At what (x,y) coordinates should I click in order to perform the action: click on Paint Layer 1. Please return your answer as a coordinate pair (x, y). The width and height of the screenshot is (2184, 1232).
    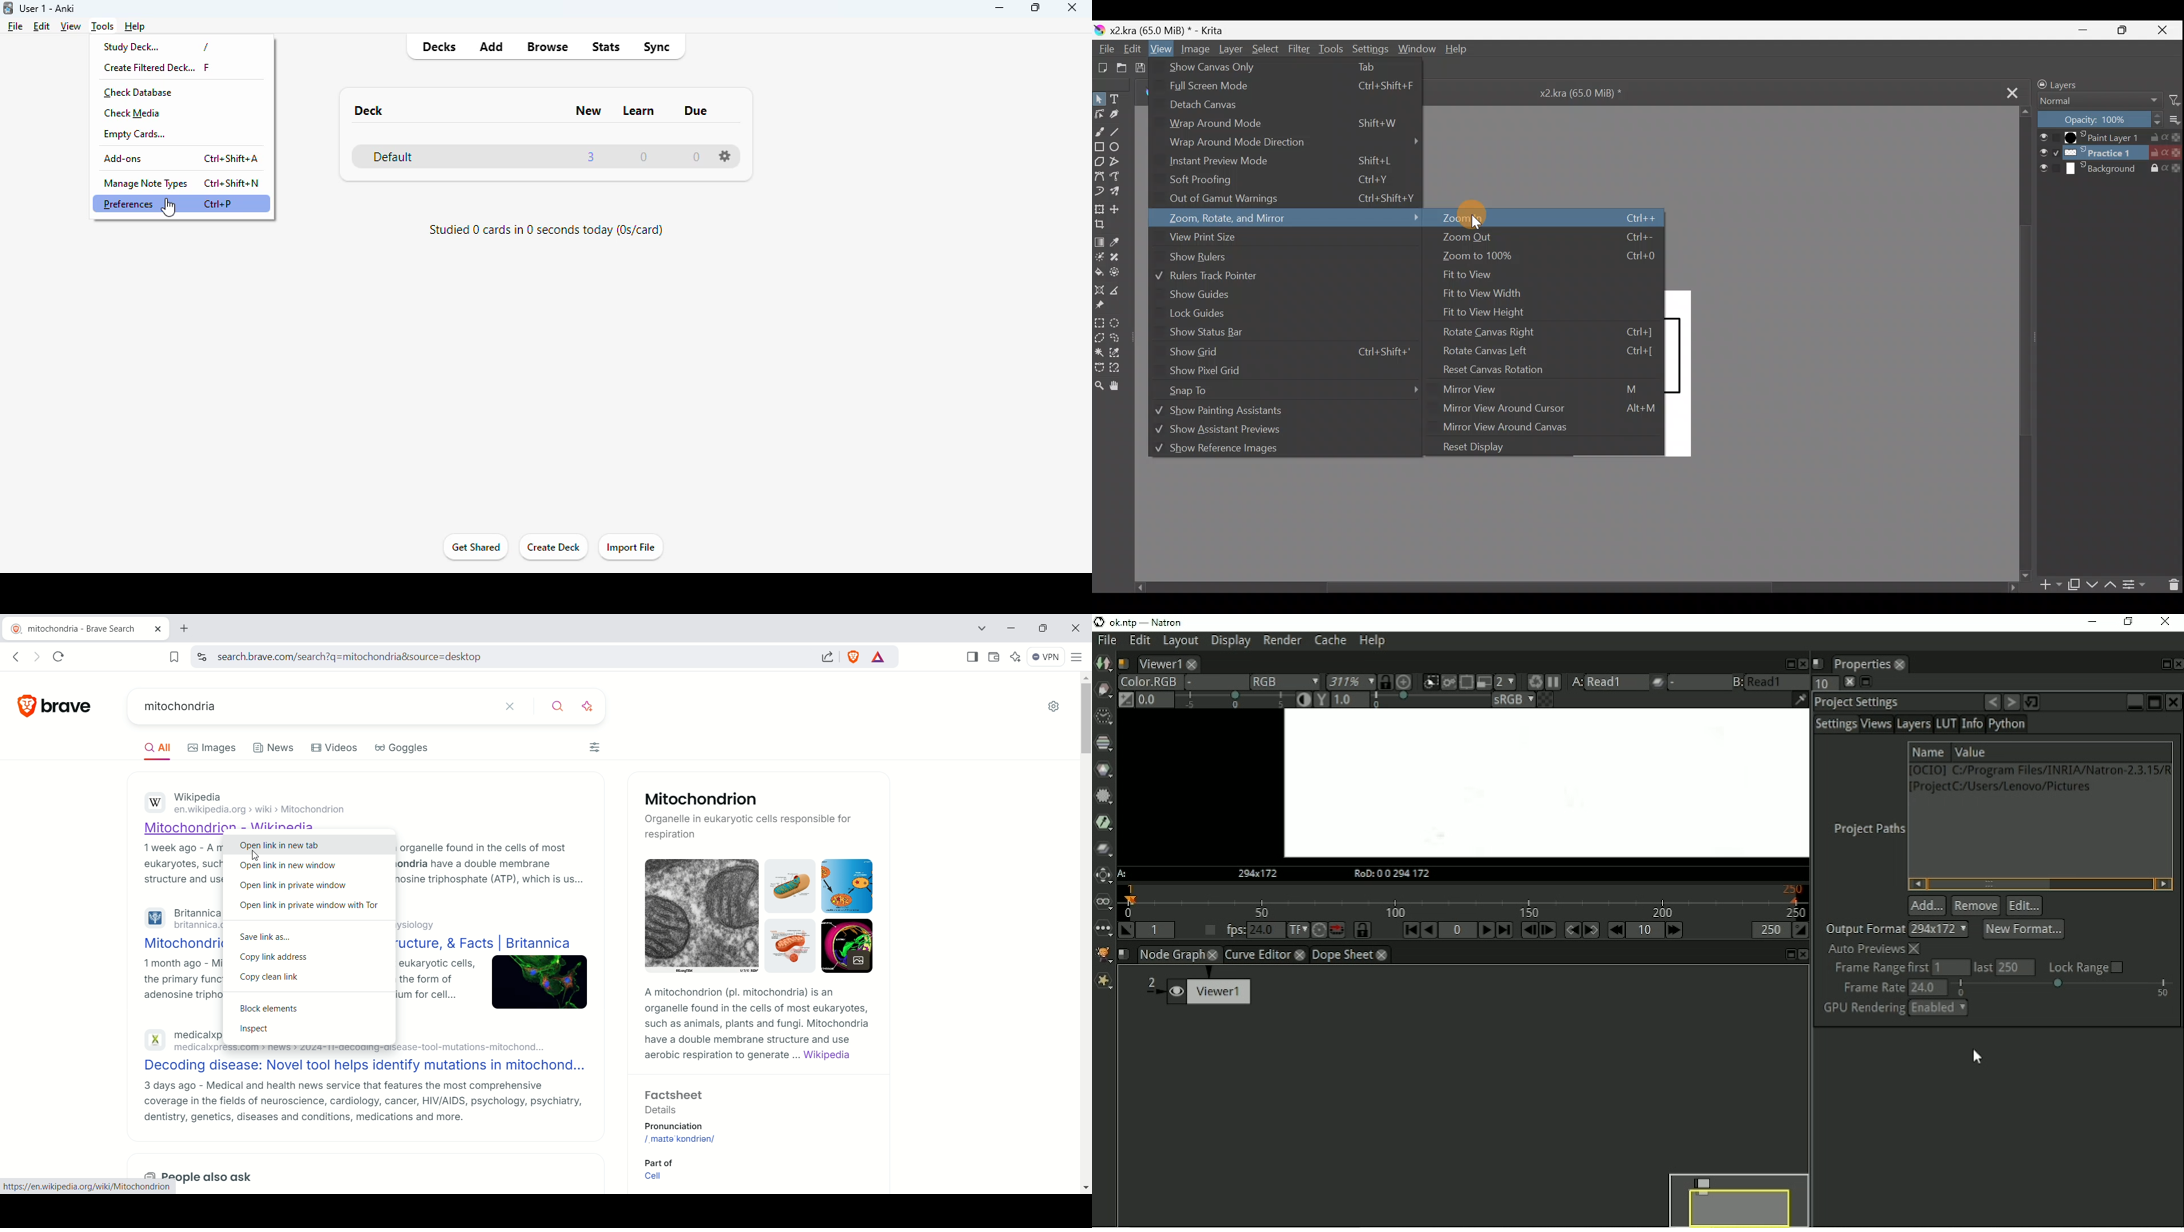
    Looking at the image, I should click on (2108, 136).